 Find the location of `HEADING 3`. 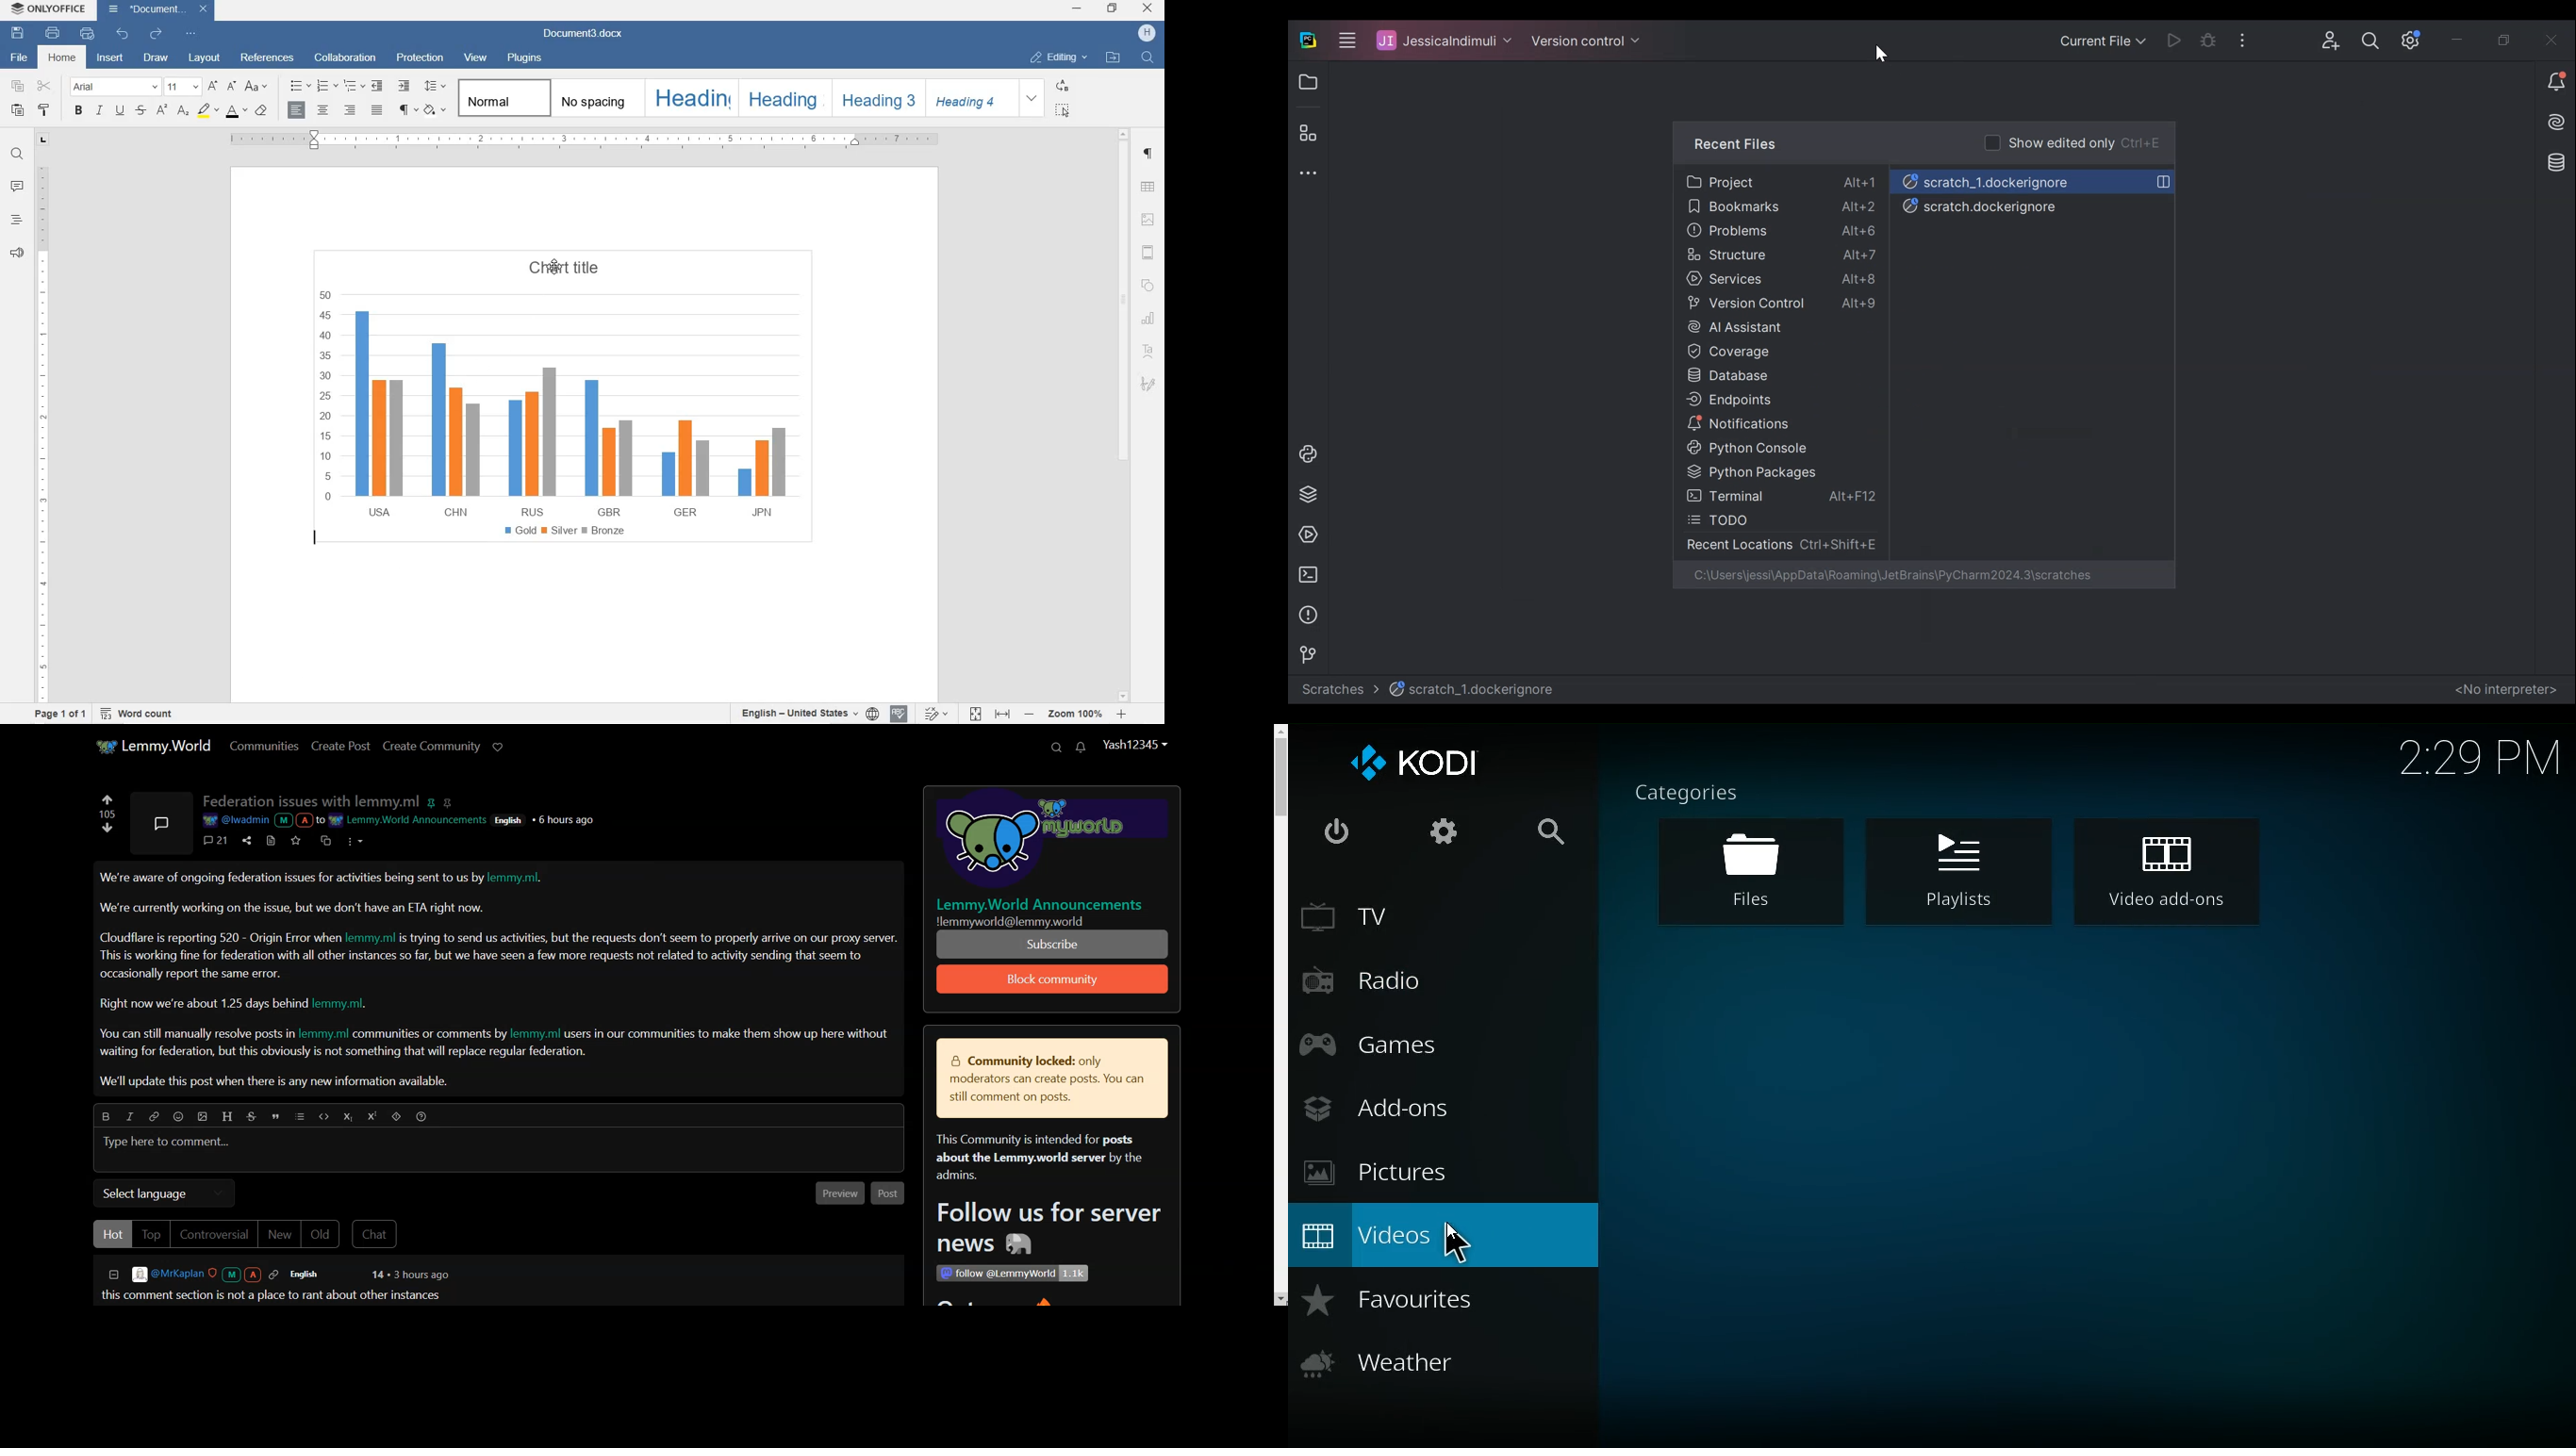

HEADING 3 is located at coordinates (877, 98).